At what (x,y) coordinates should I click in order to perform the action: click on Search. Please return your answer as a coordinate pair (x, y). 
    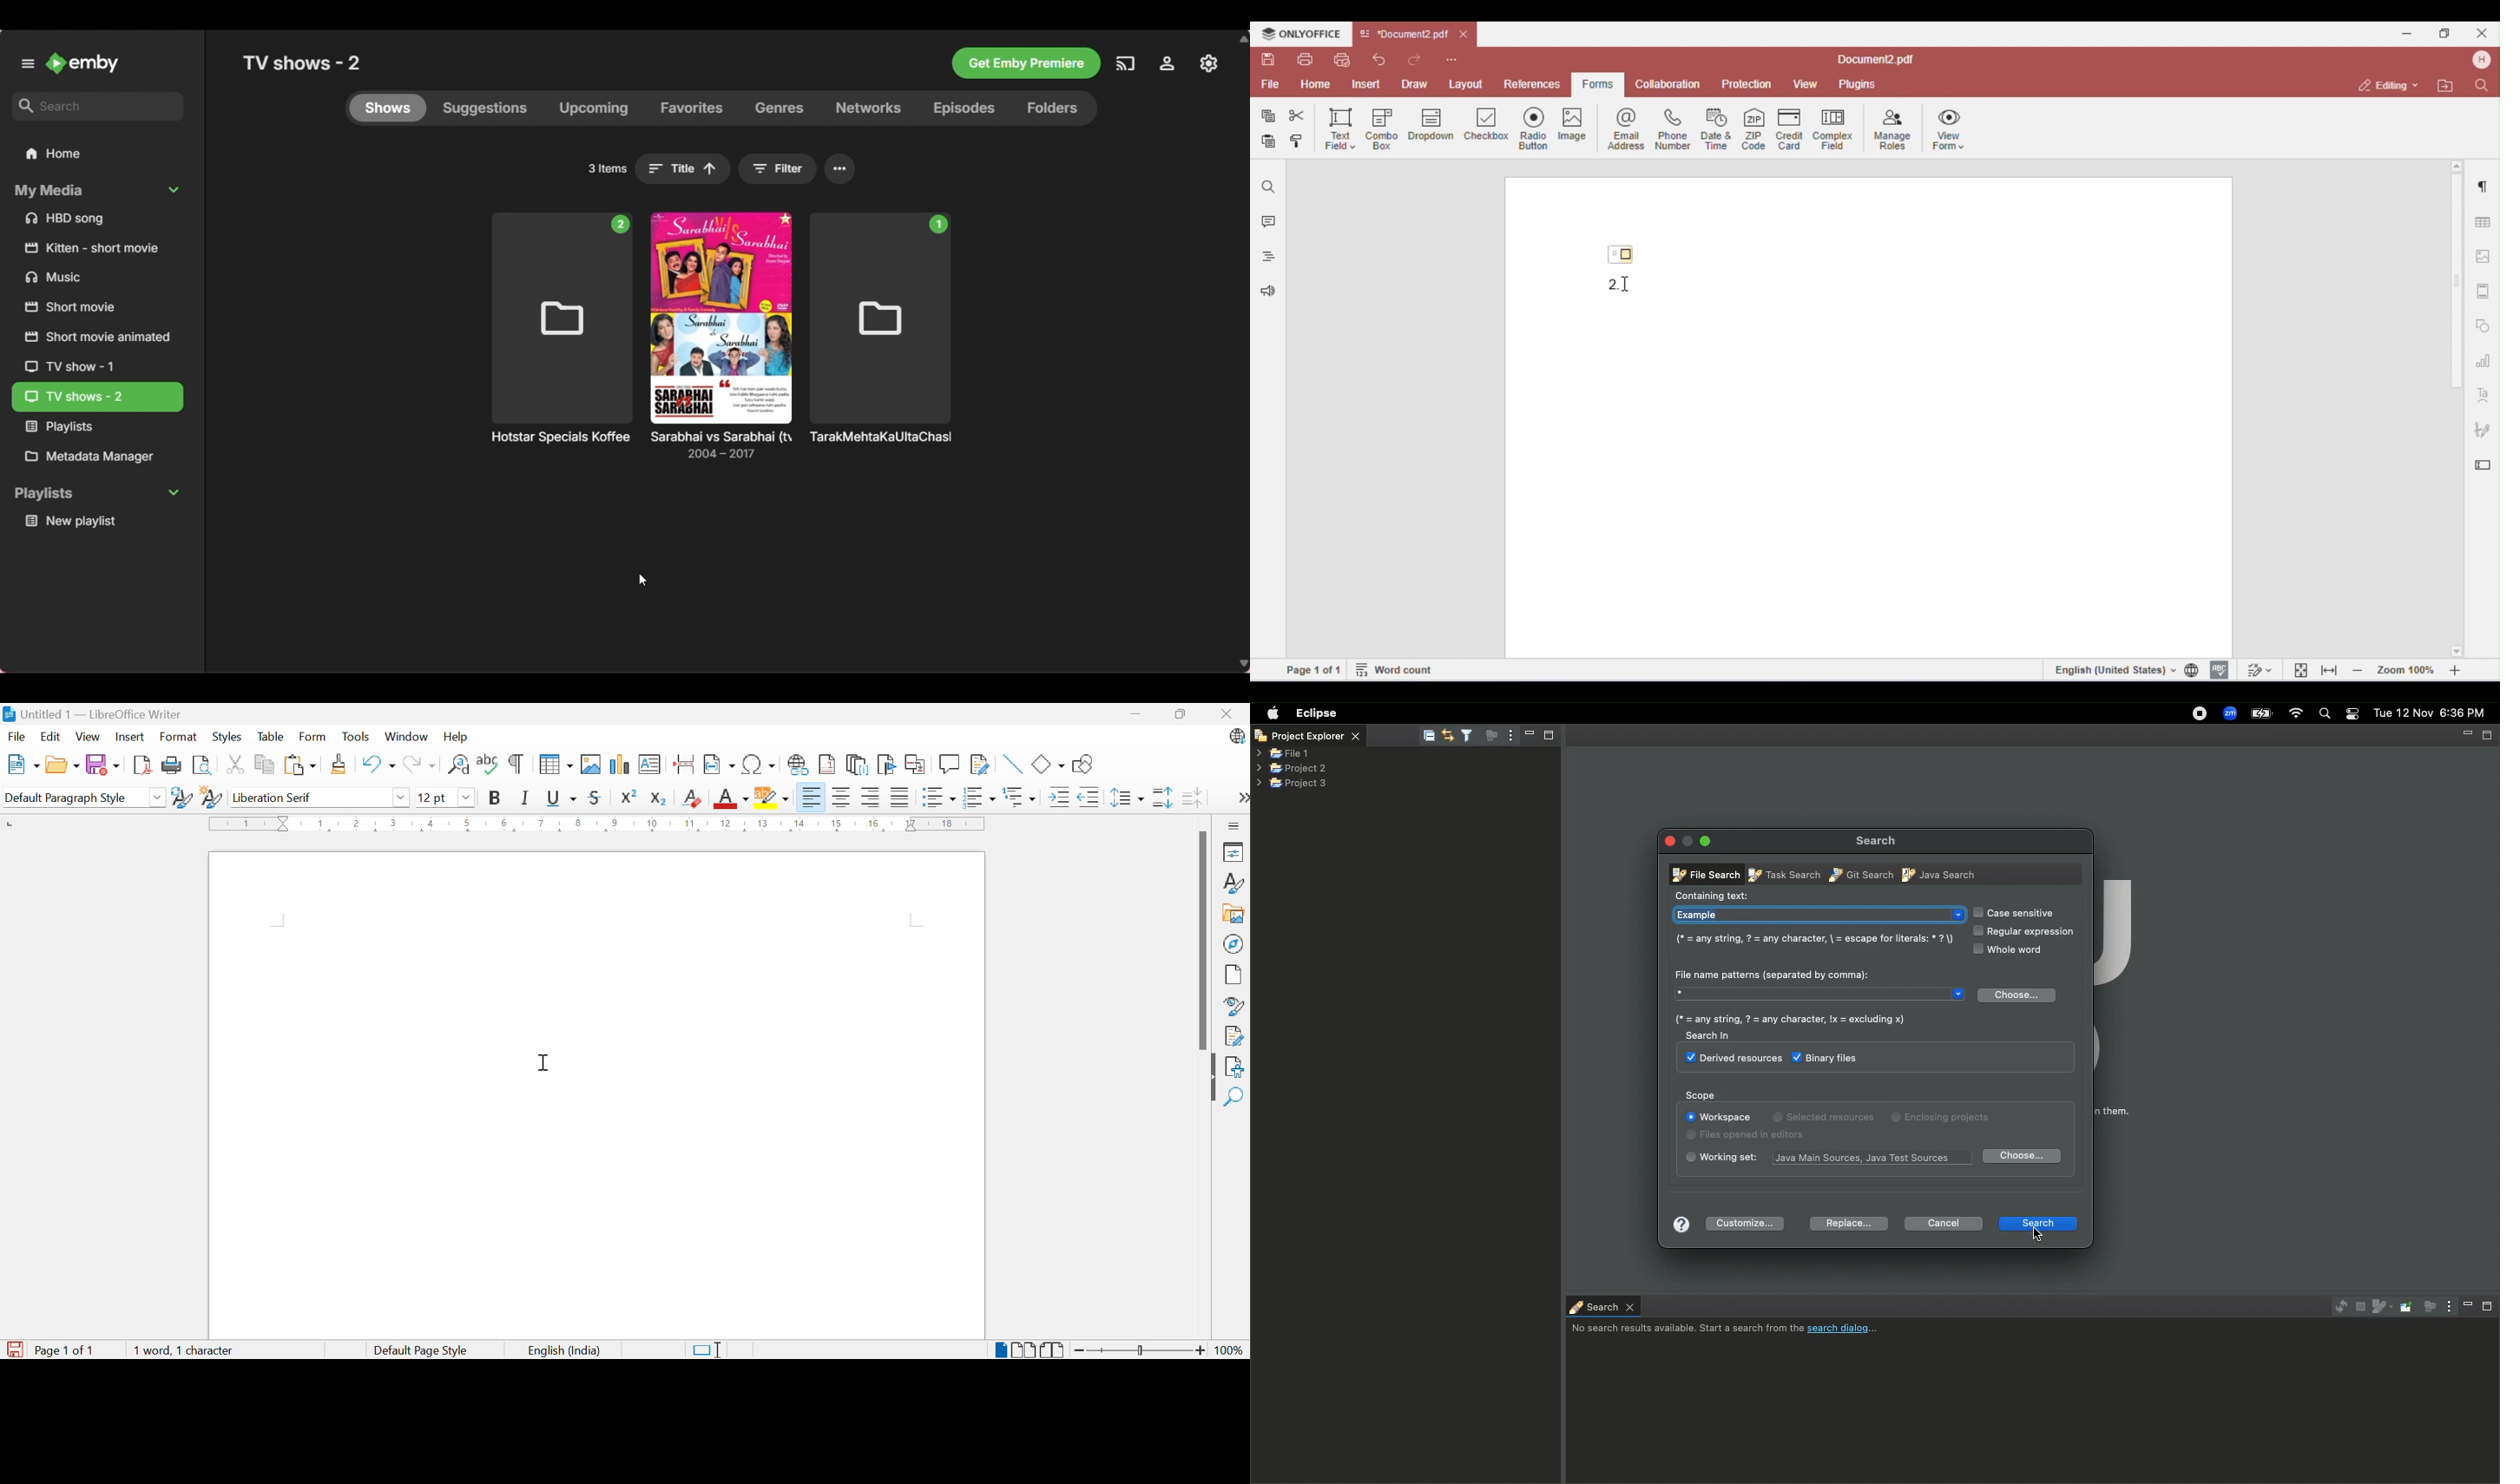
    Looking at the image, I should click on (1601, 1305).